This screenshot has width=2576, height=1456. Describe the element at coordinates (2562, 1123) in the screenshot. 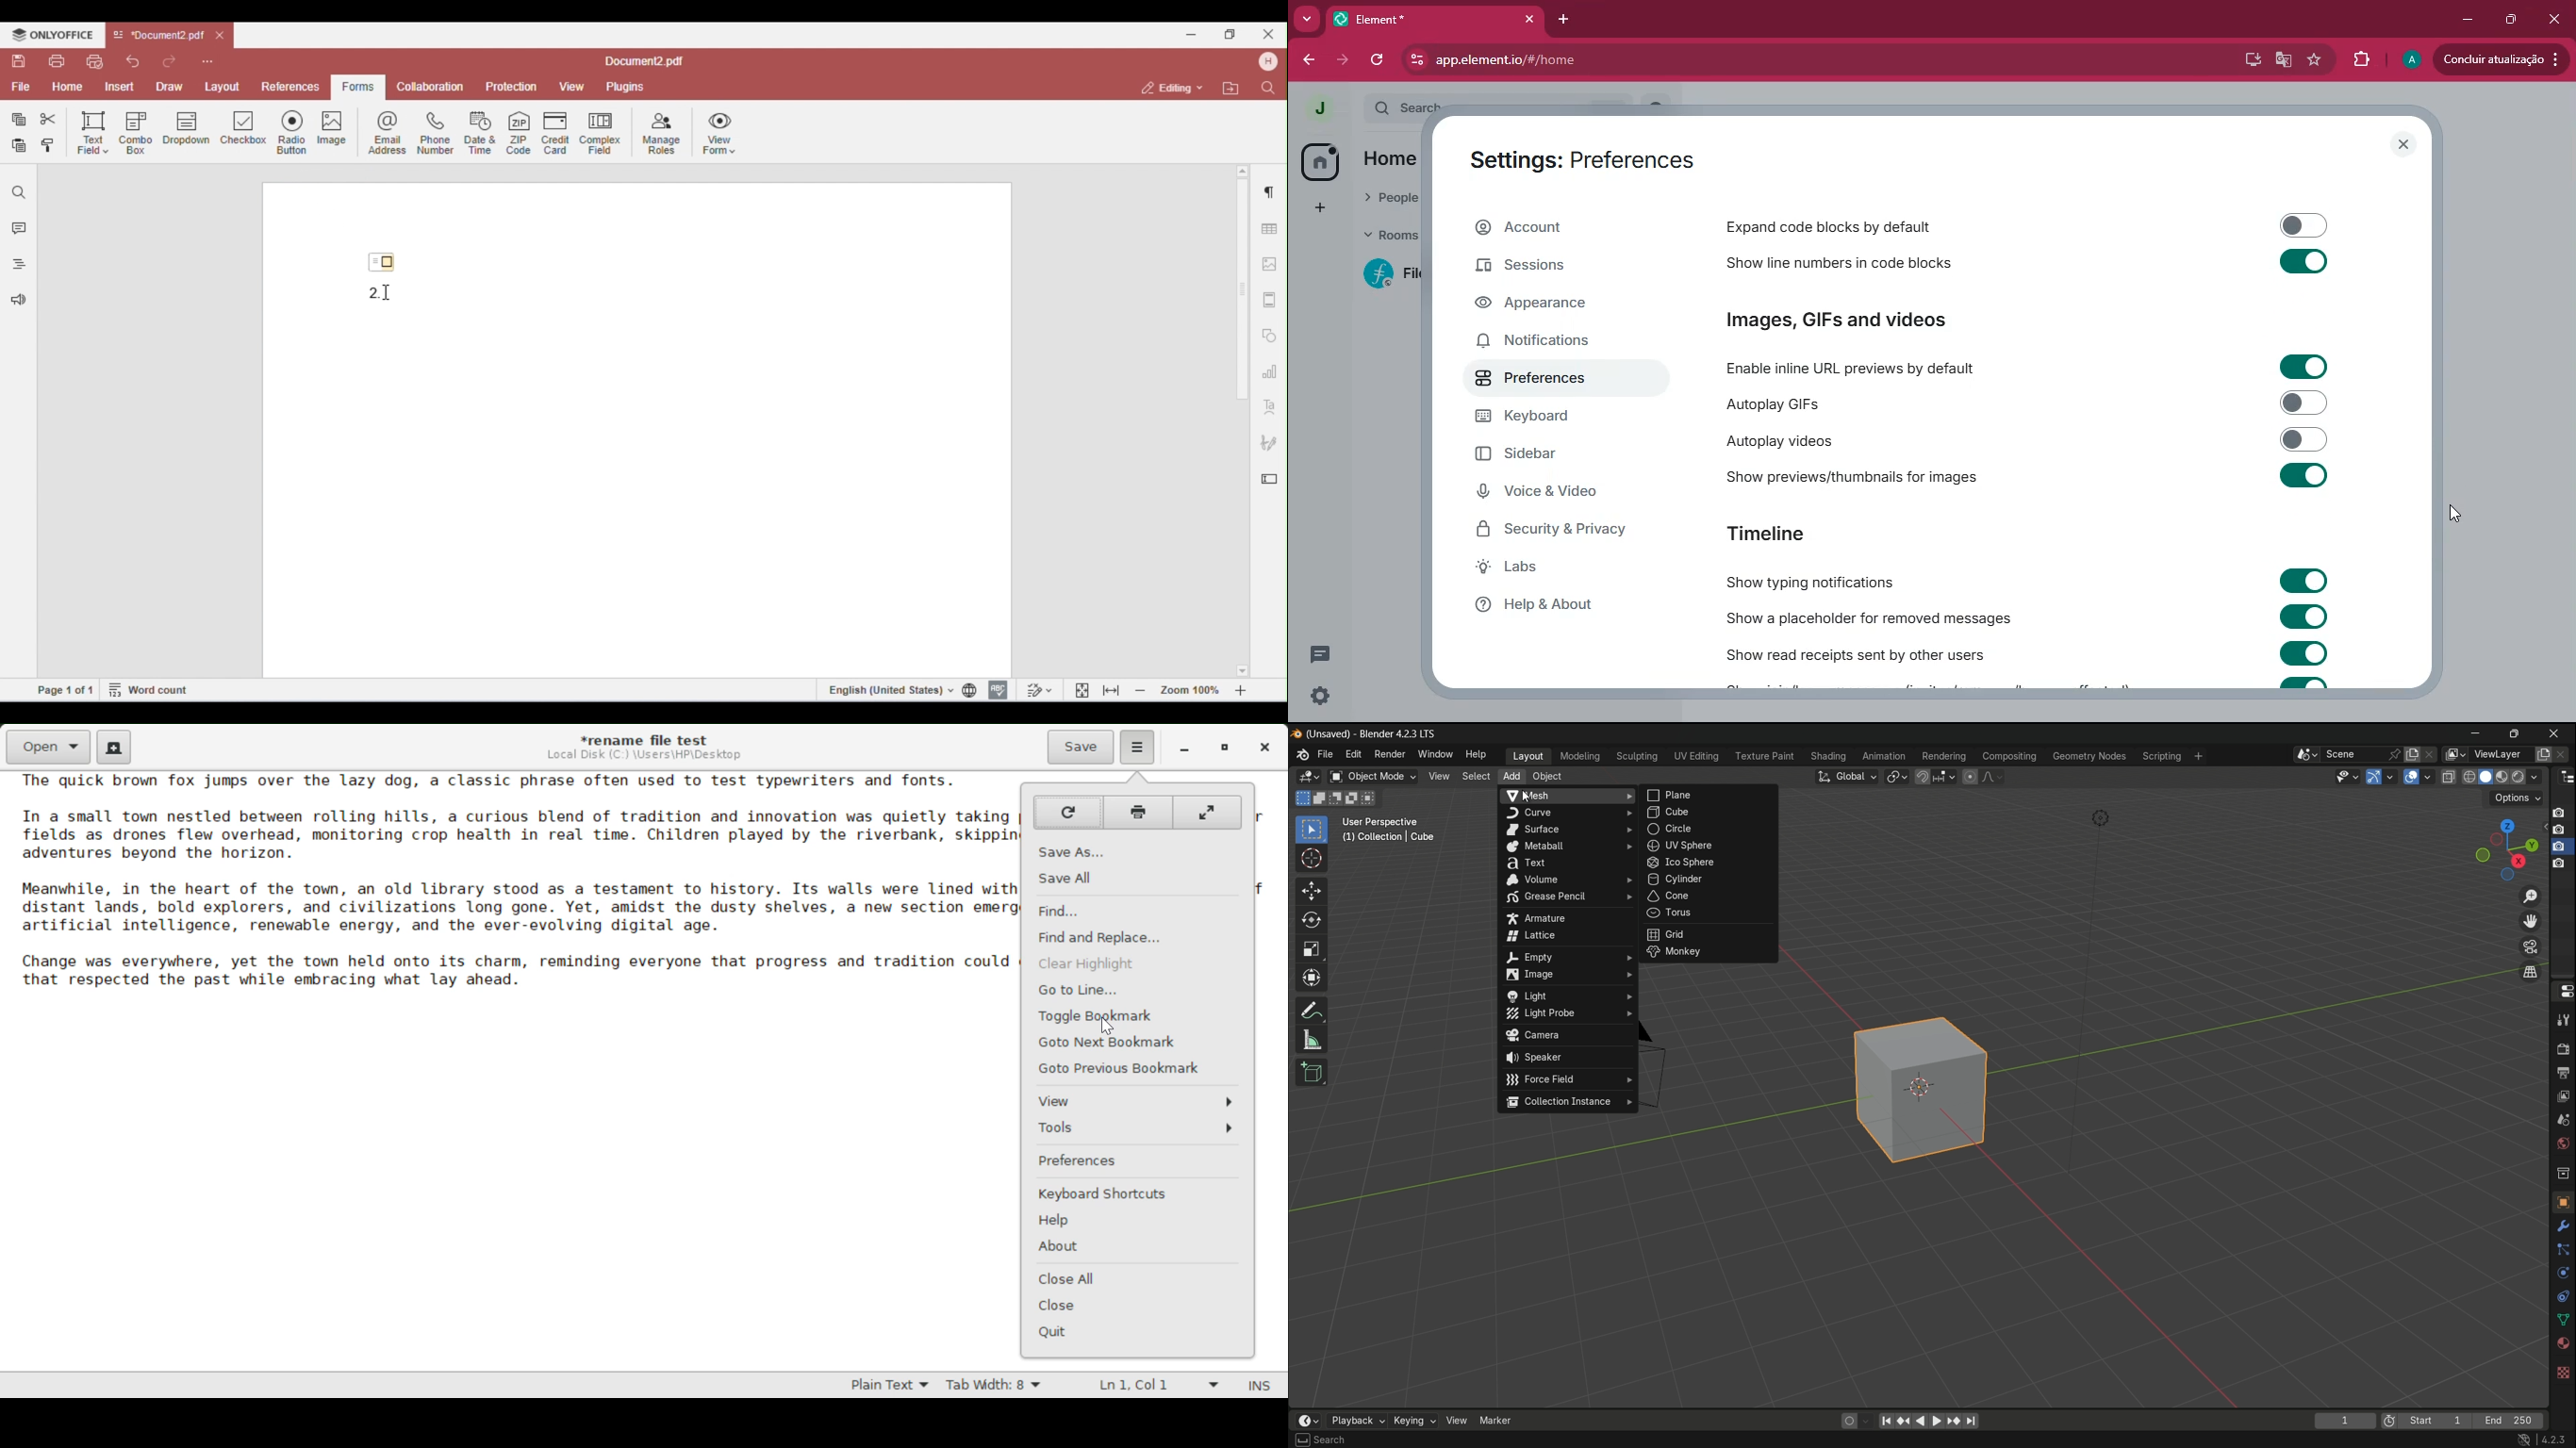

I see `scene` at that location.